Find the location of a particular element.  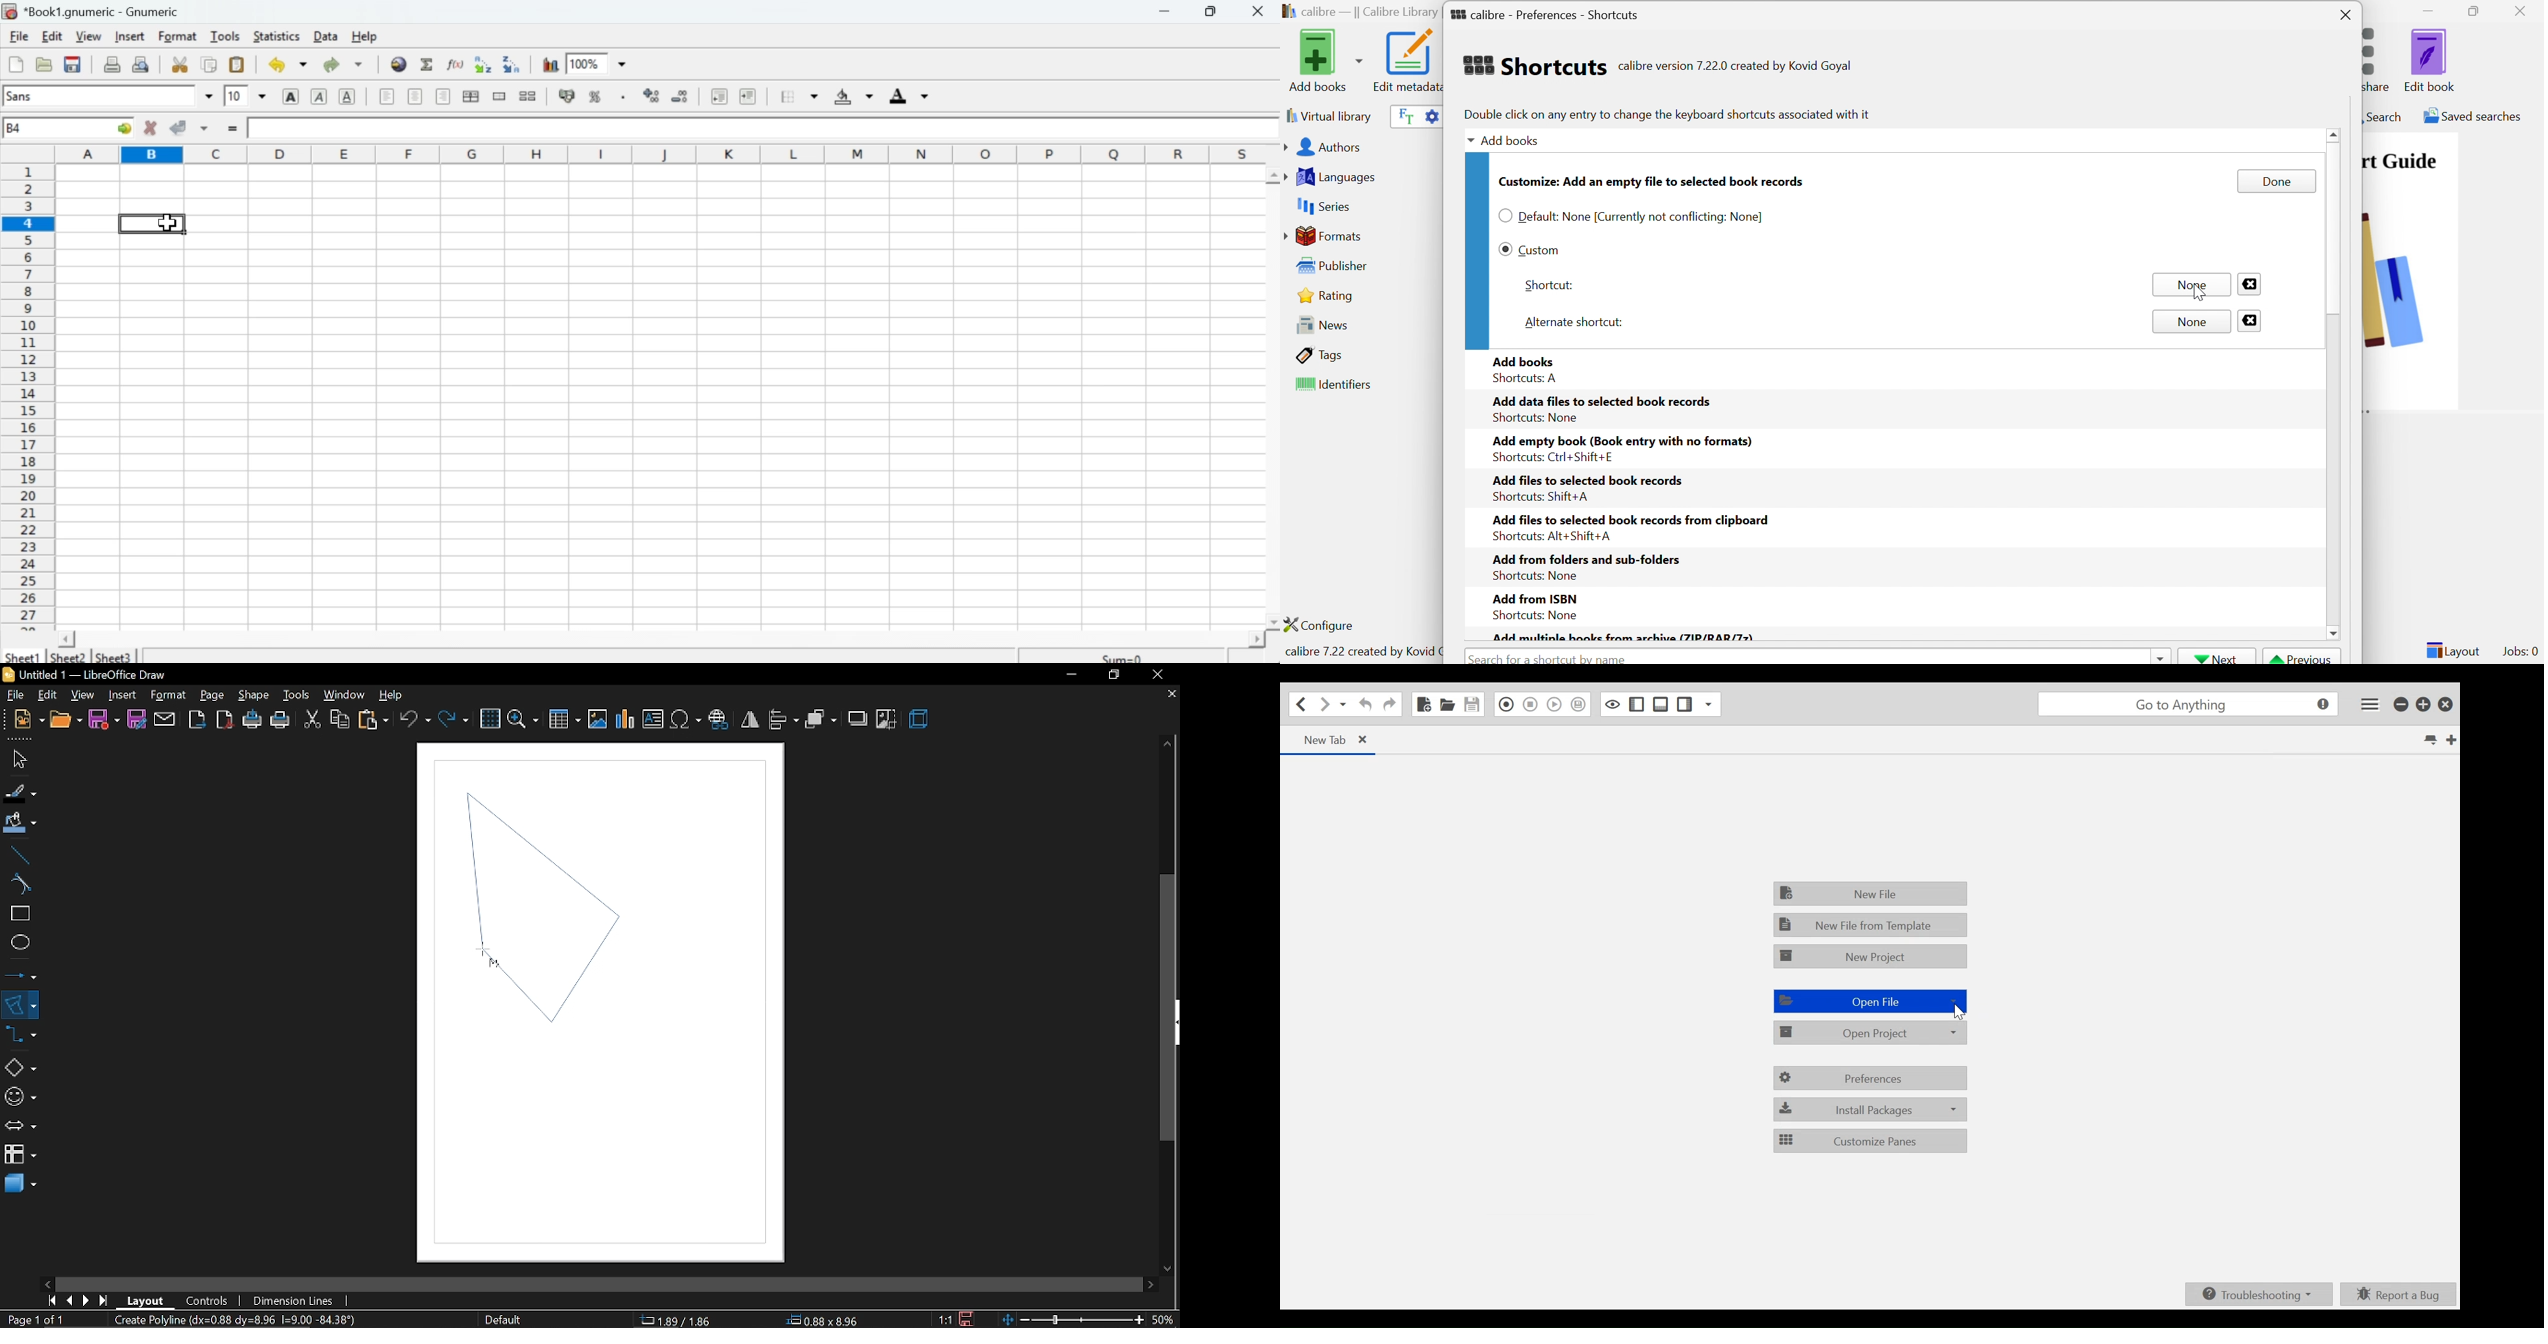

Record Macro is located at coordinates (1506, 705).